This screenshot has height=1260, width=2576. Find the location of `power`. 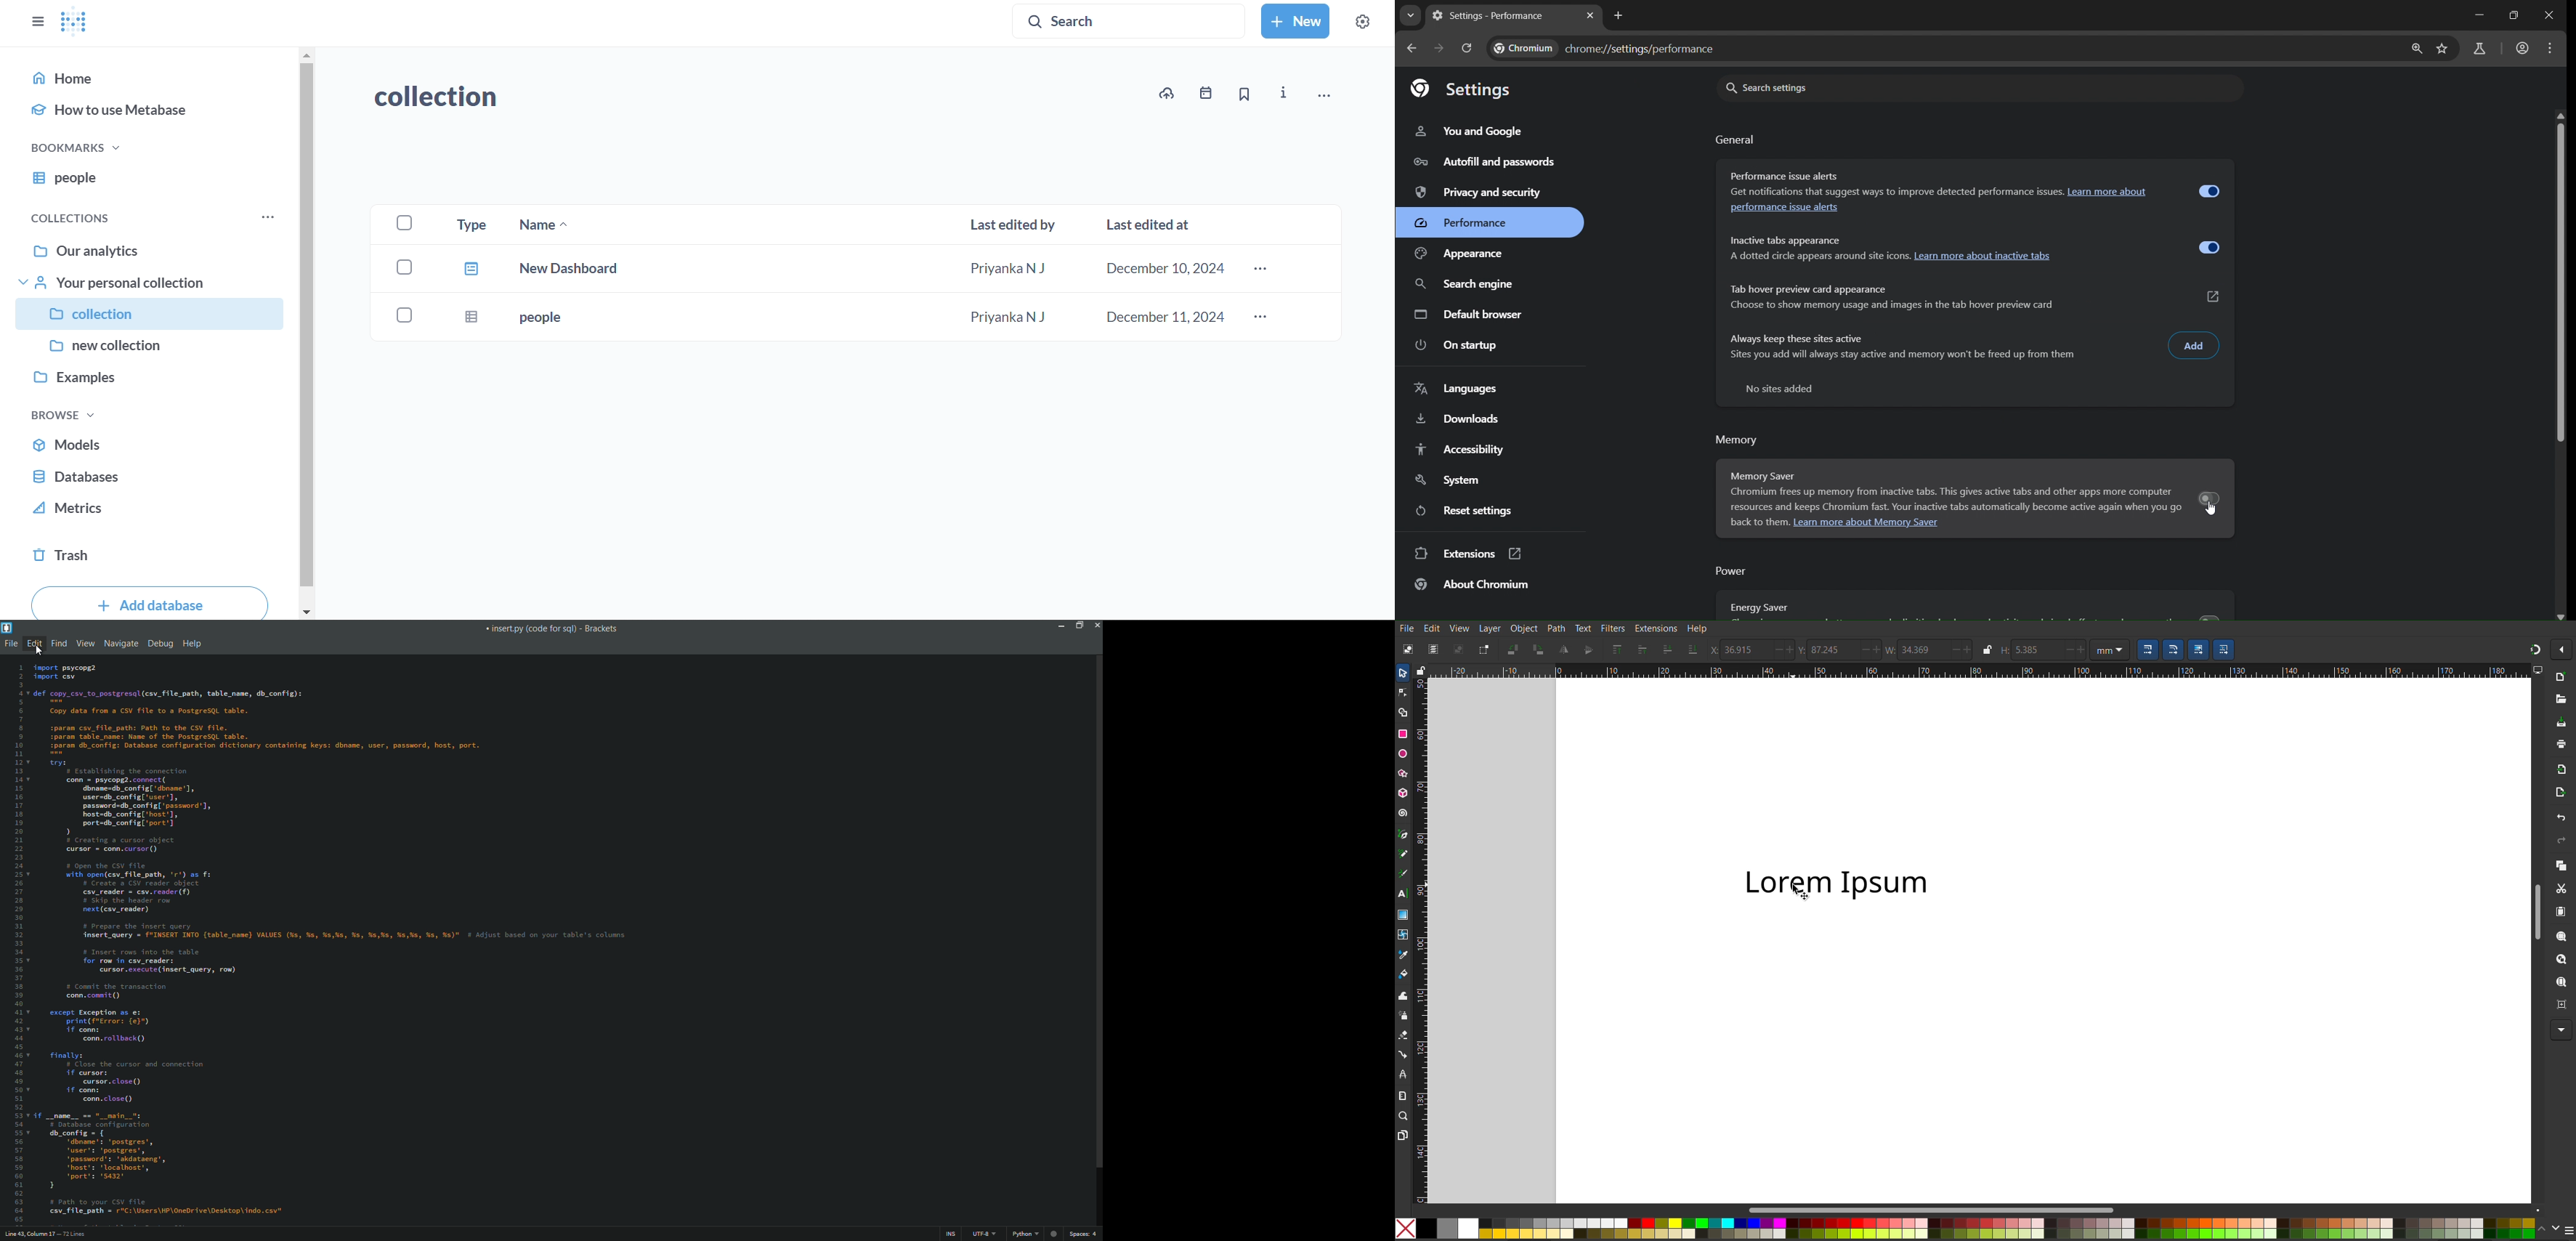

power is located at coordinates (1733, 570).